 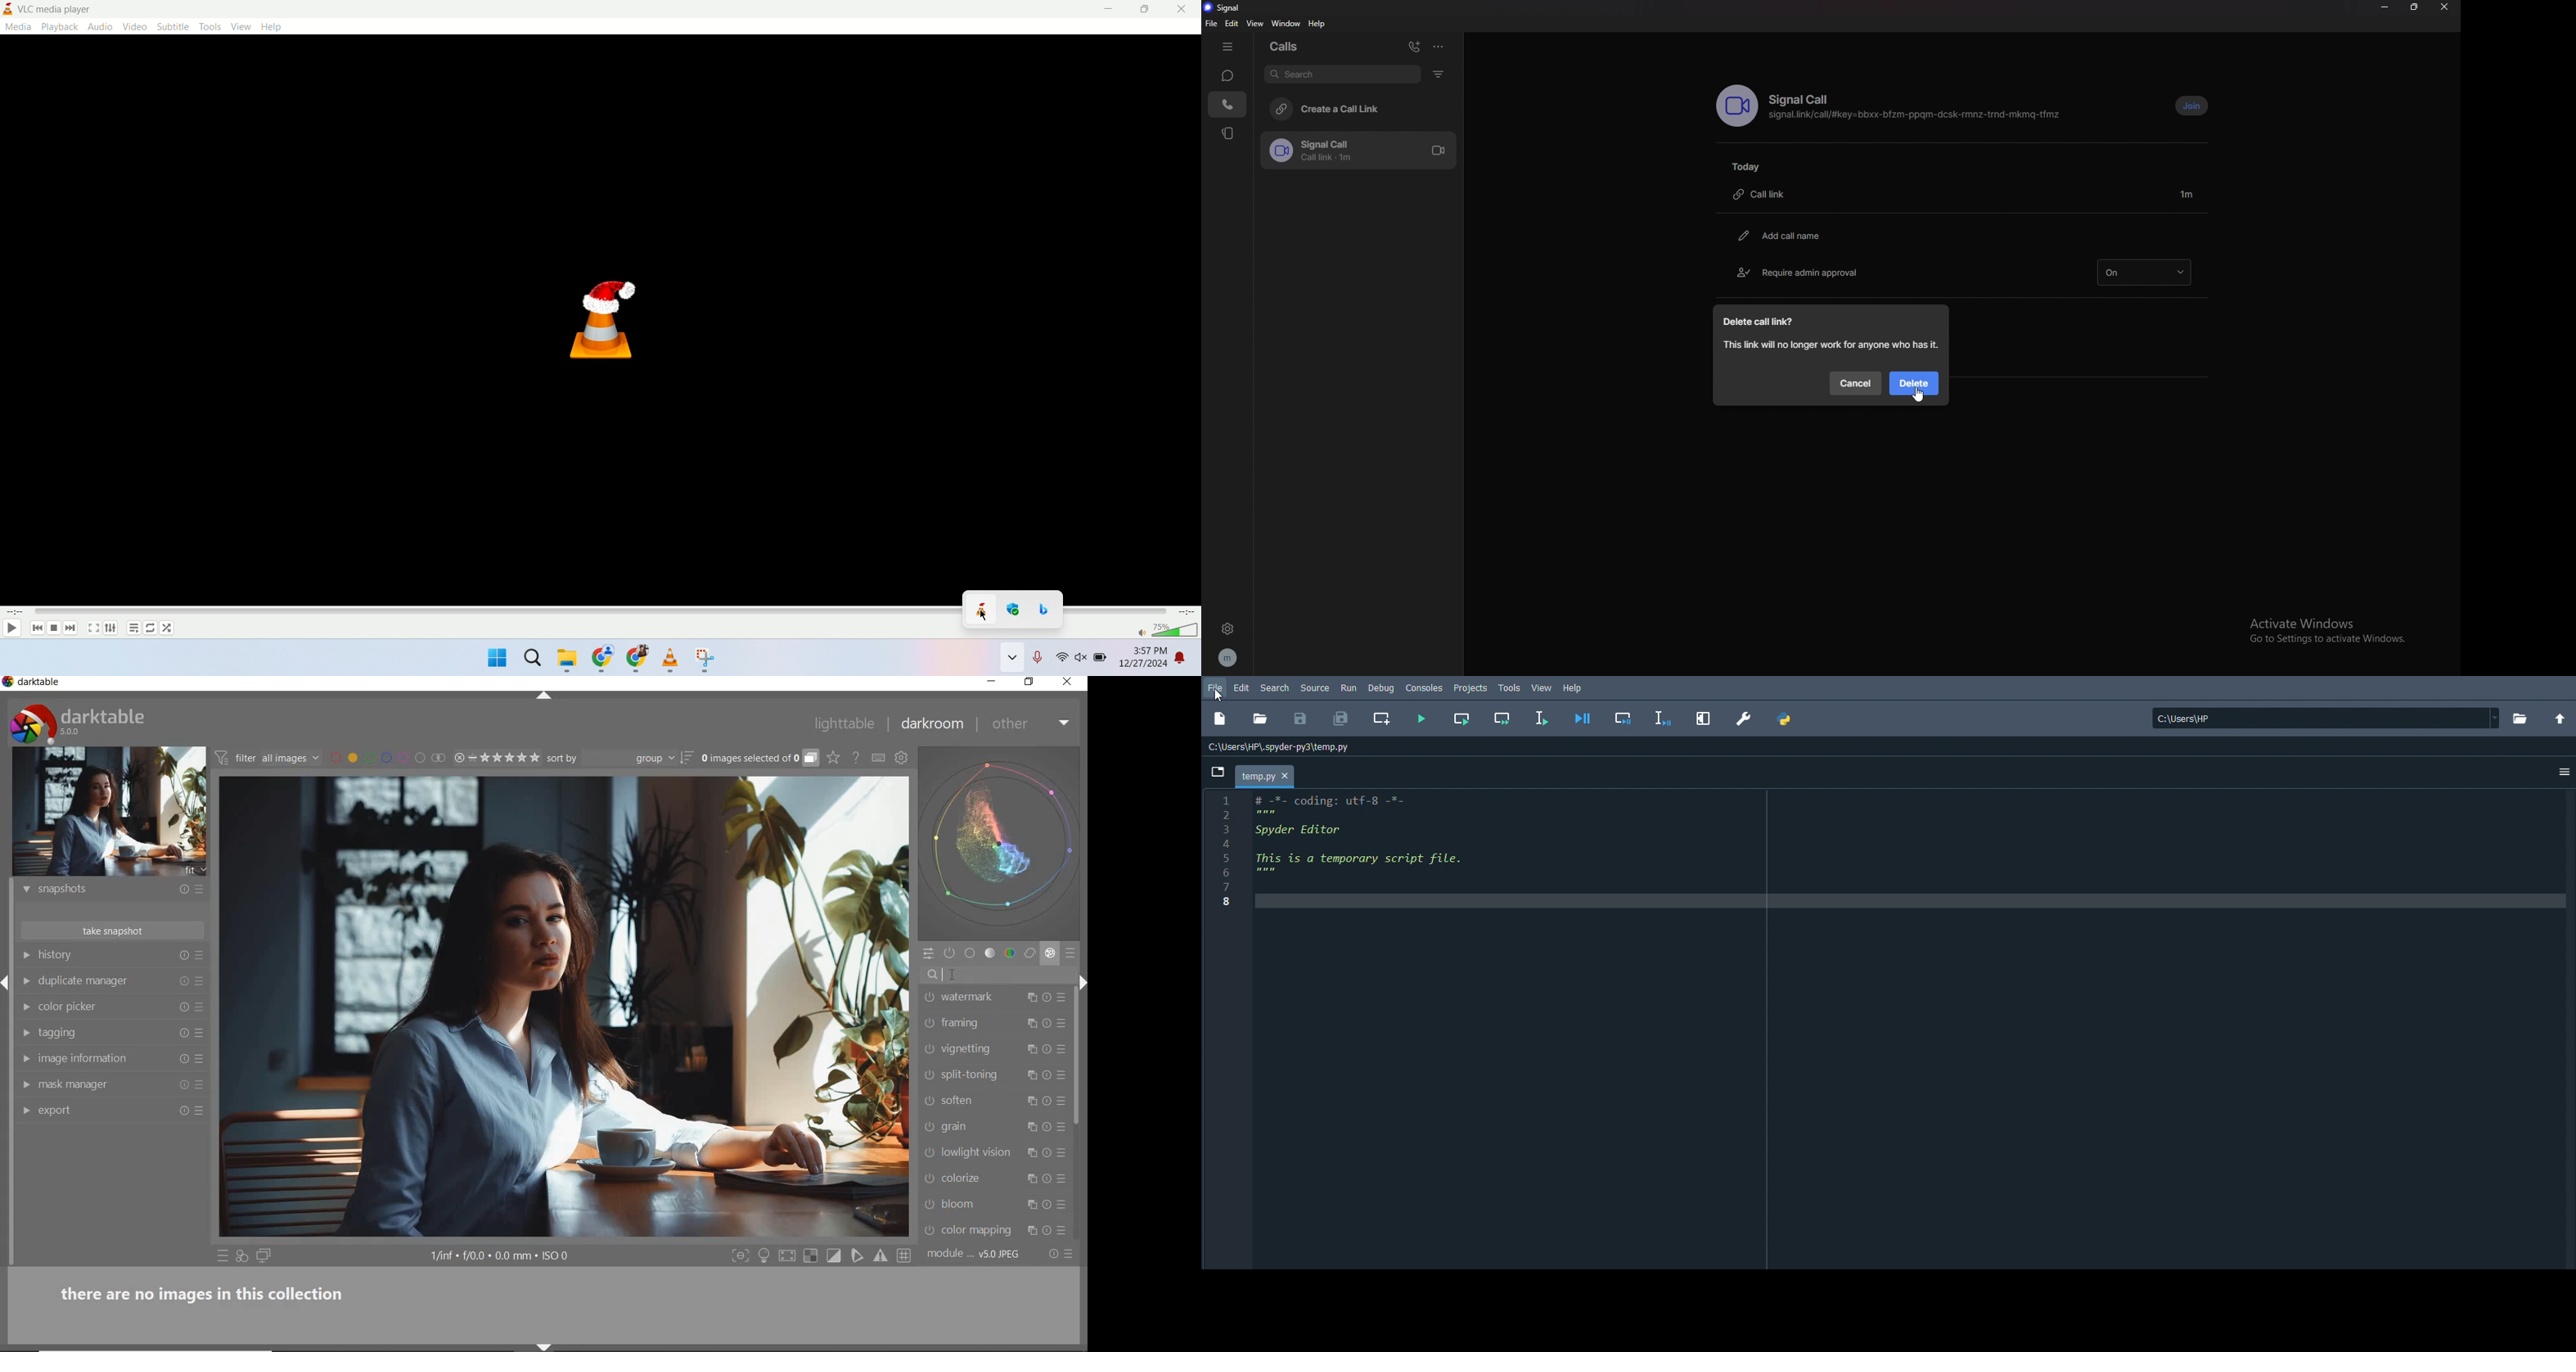 I want to click on Browse tabs, so click(x=1218, y=773).